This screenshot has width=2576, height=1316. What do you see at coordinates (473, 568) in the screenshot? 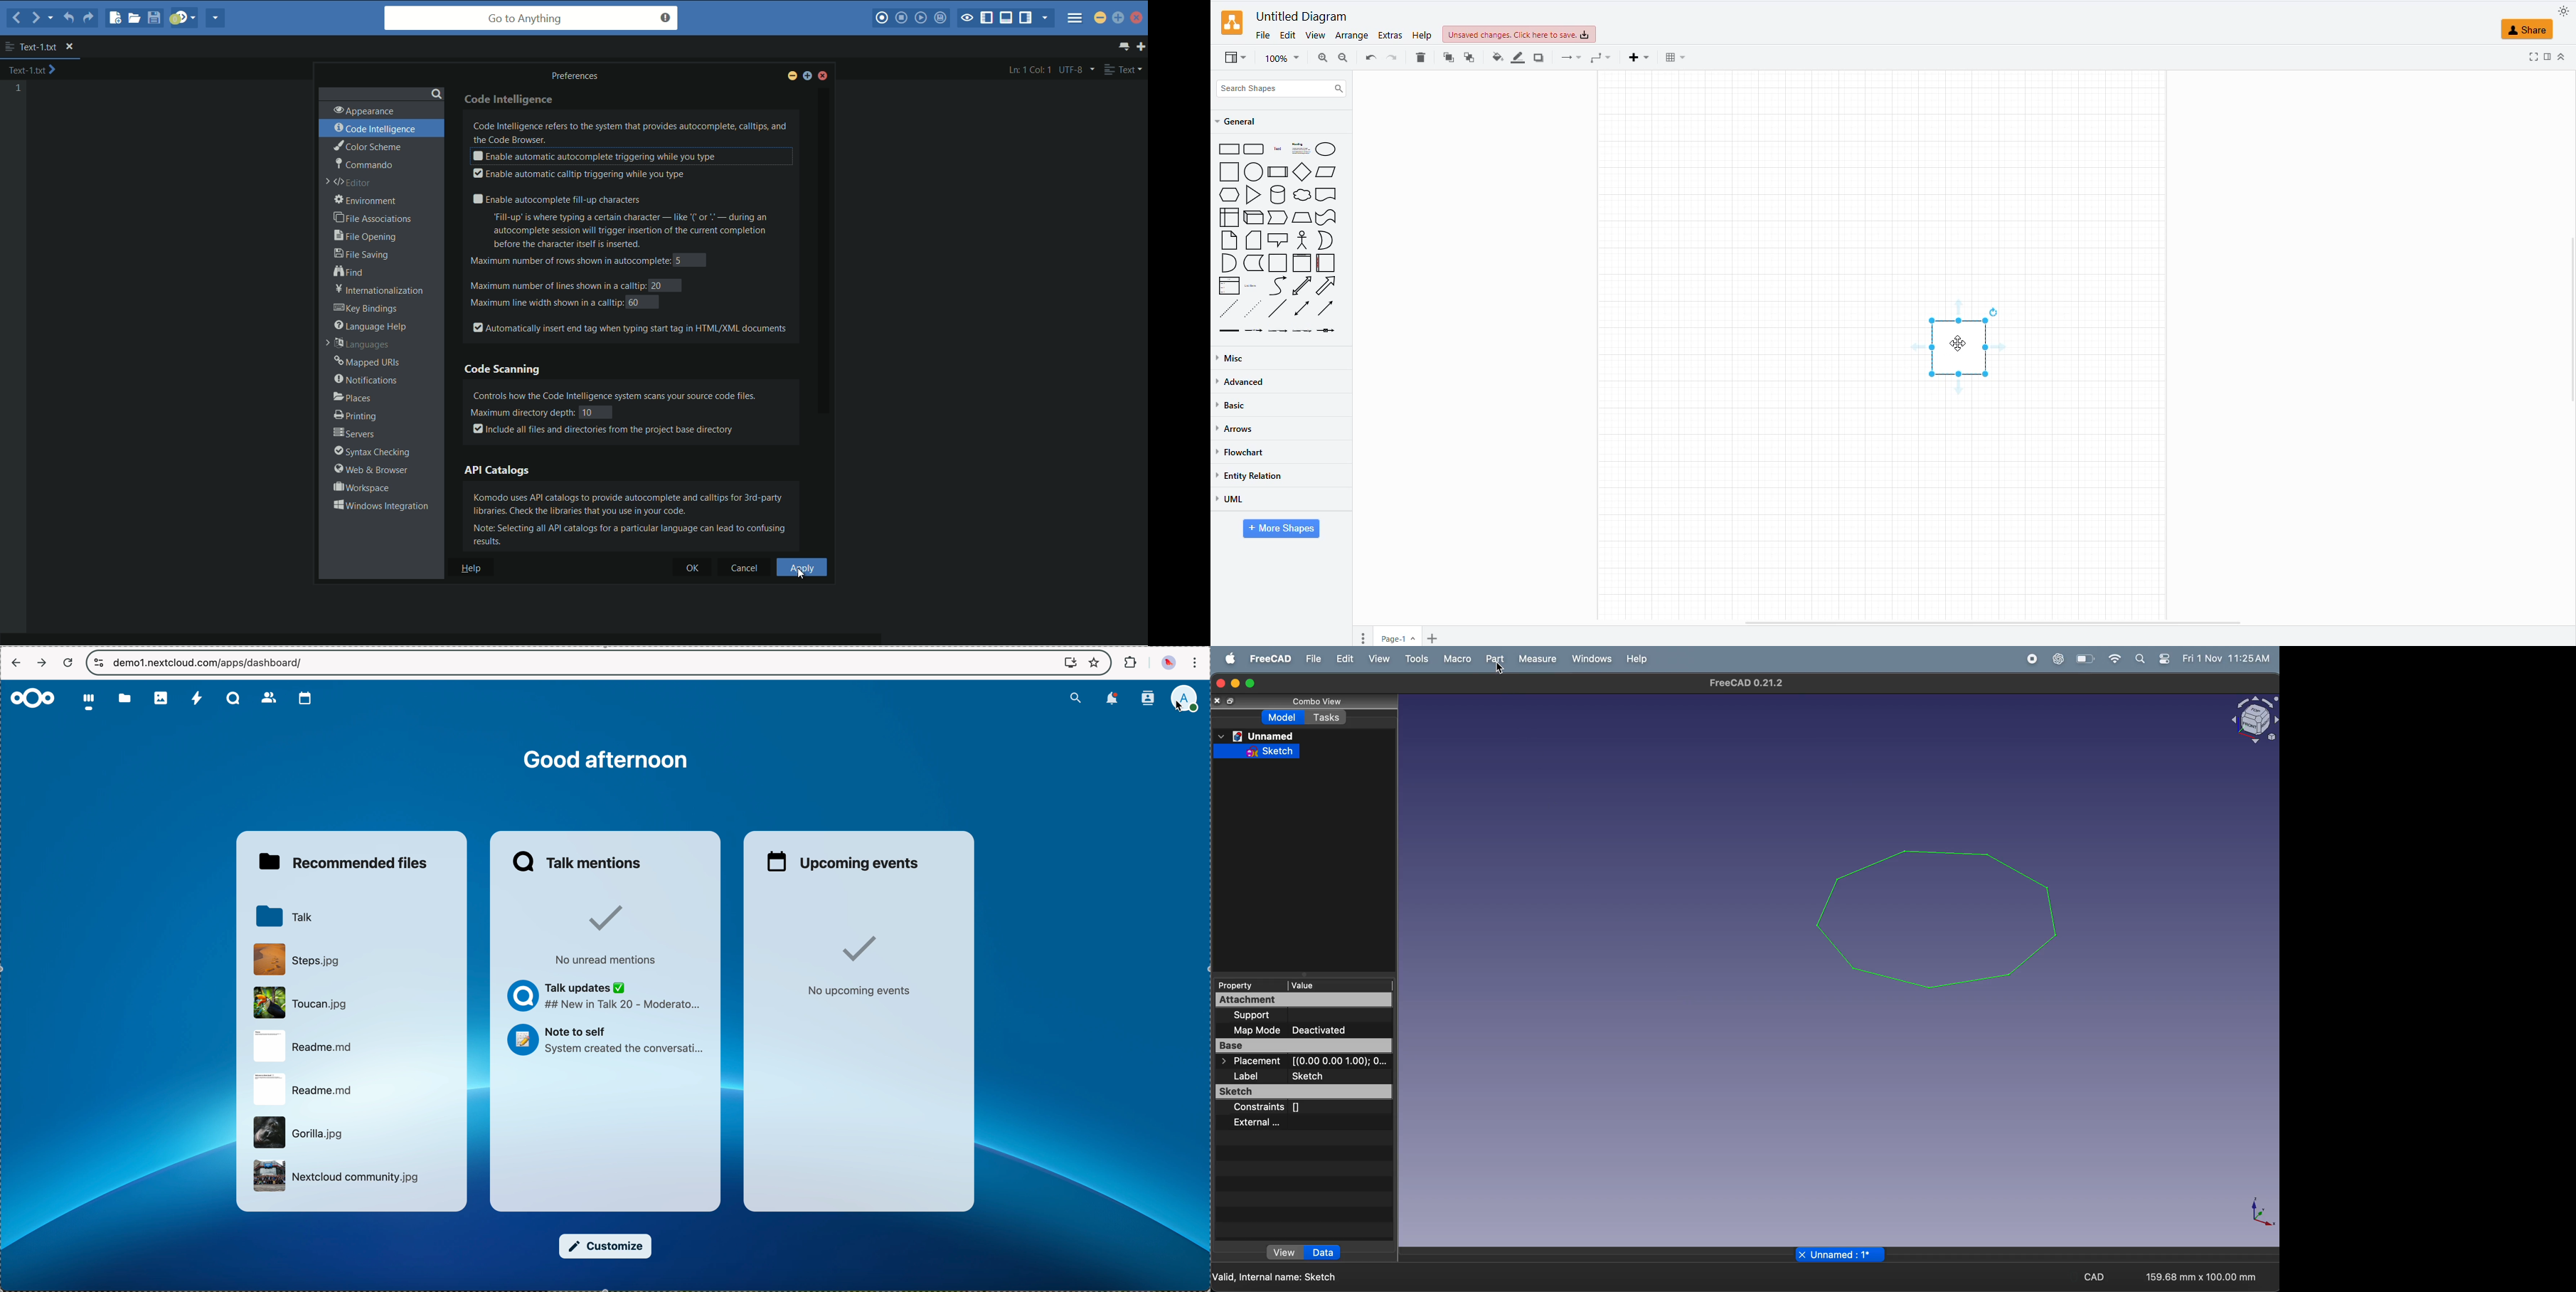
I see `help` at bounding box center [473, 568].